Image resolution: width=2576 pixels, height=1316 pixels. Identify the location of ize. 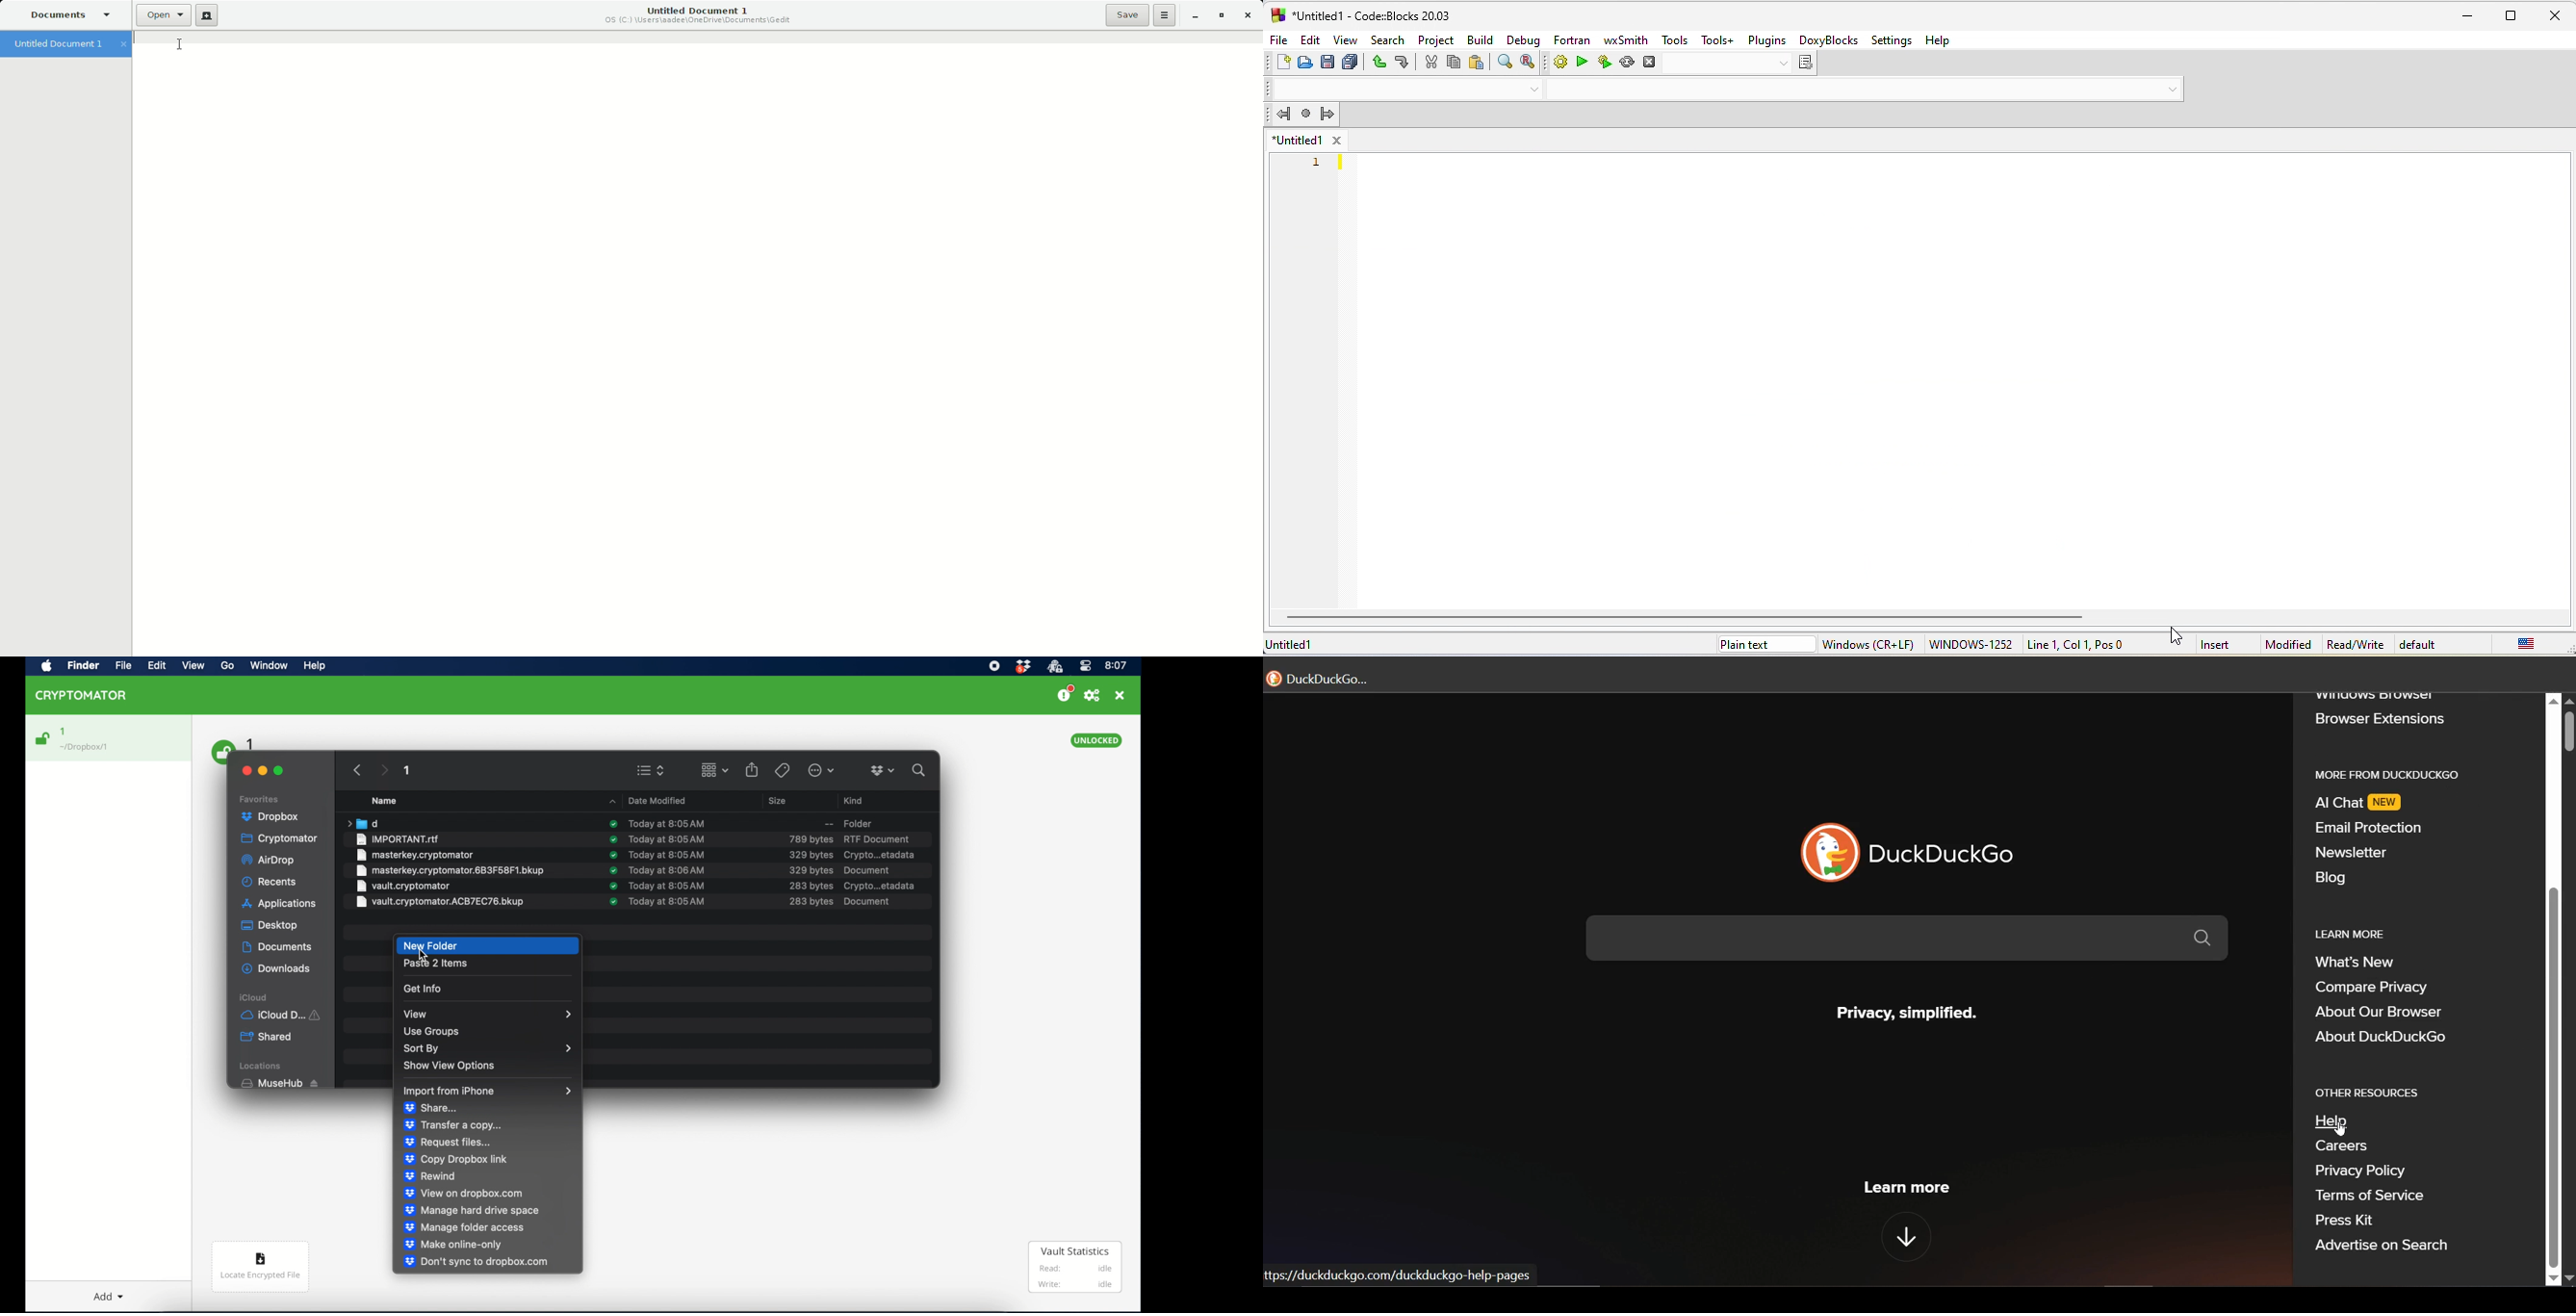
(811, 902).